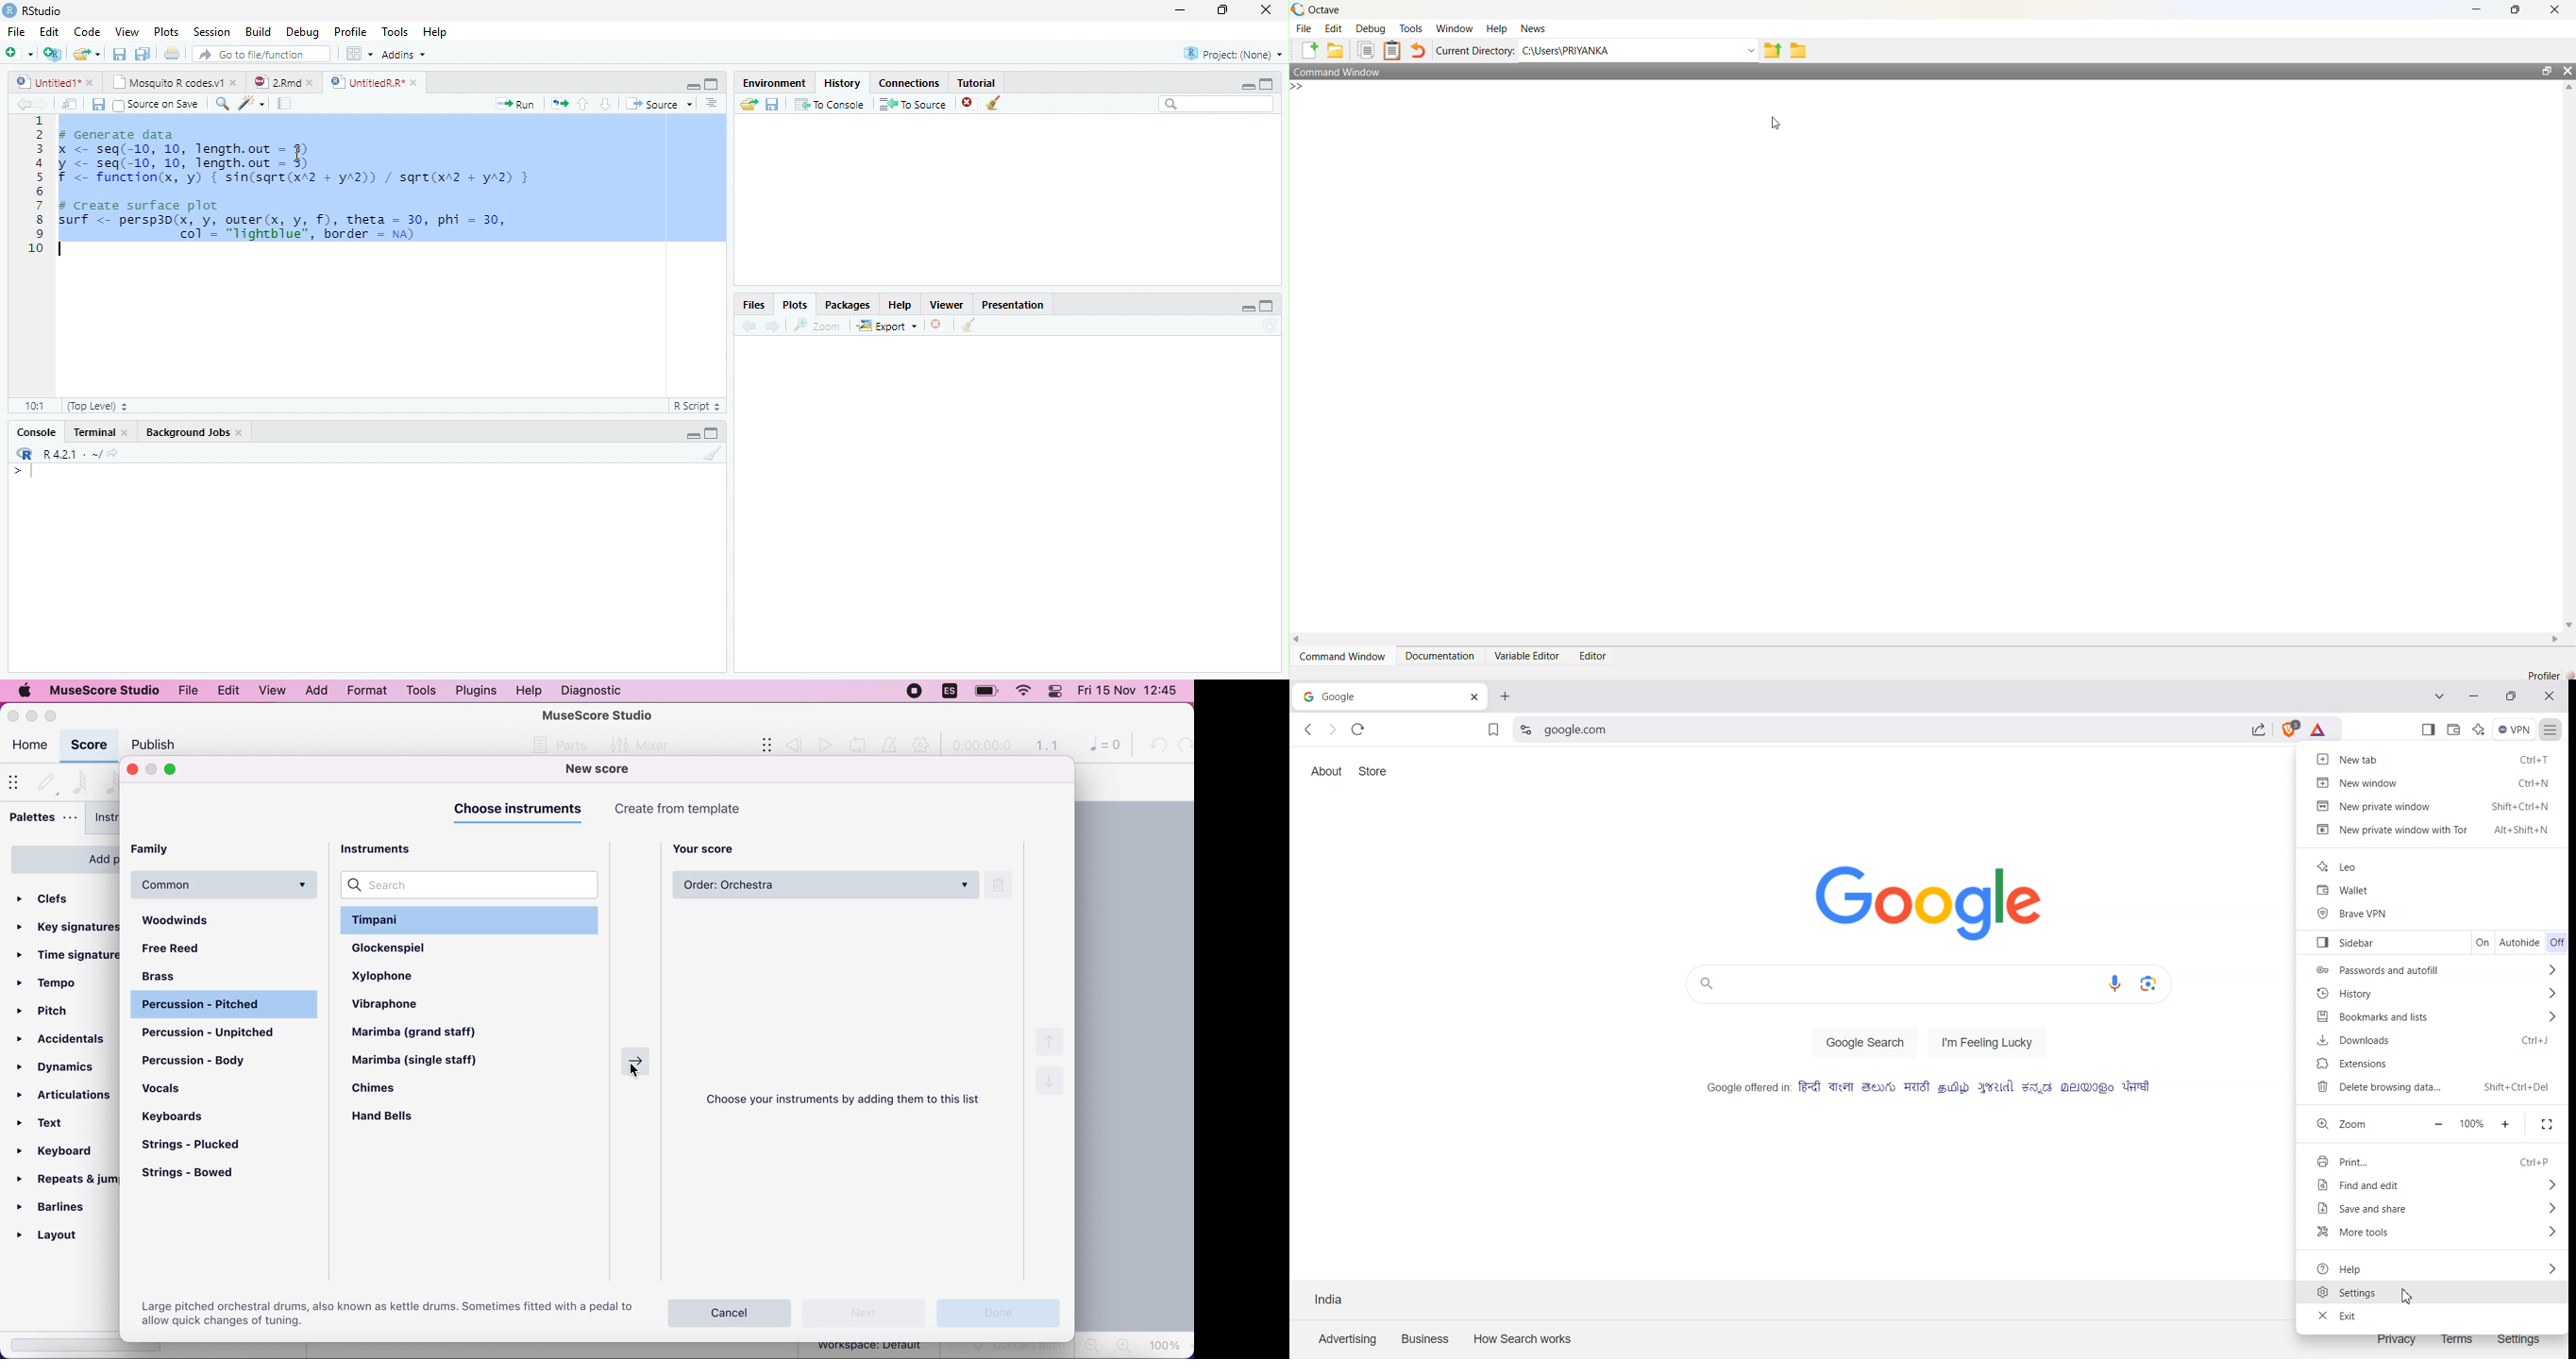  Describe the element at coordinates (48, 31) in the screenshot. I see `Edit` at that location.